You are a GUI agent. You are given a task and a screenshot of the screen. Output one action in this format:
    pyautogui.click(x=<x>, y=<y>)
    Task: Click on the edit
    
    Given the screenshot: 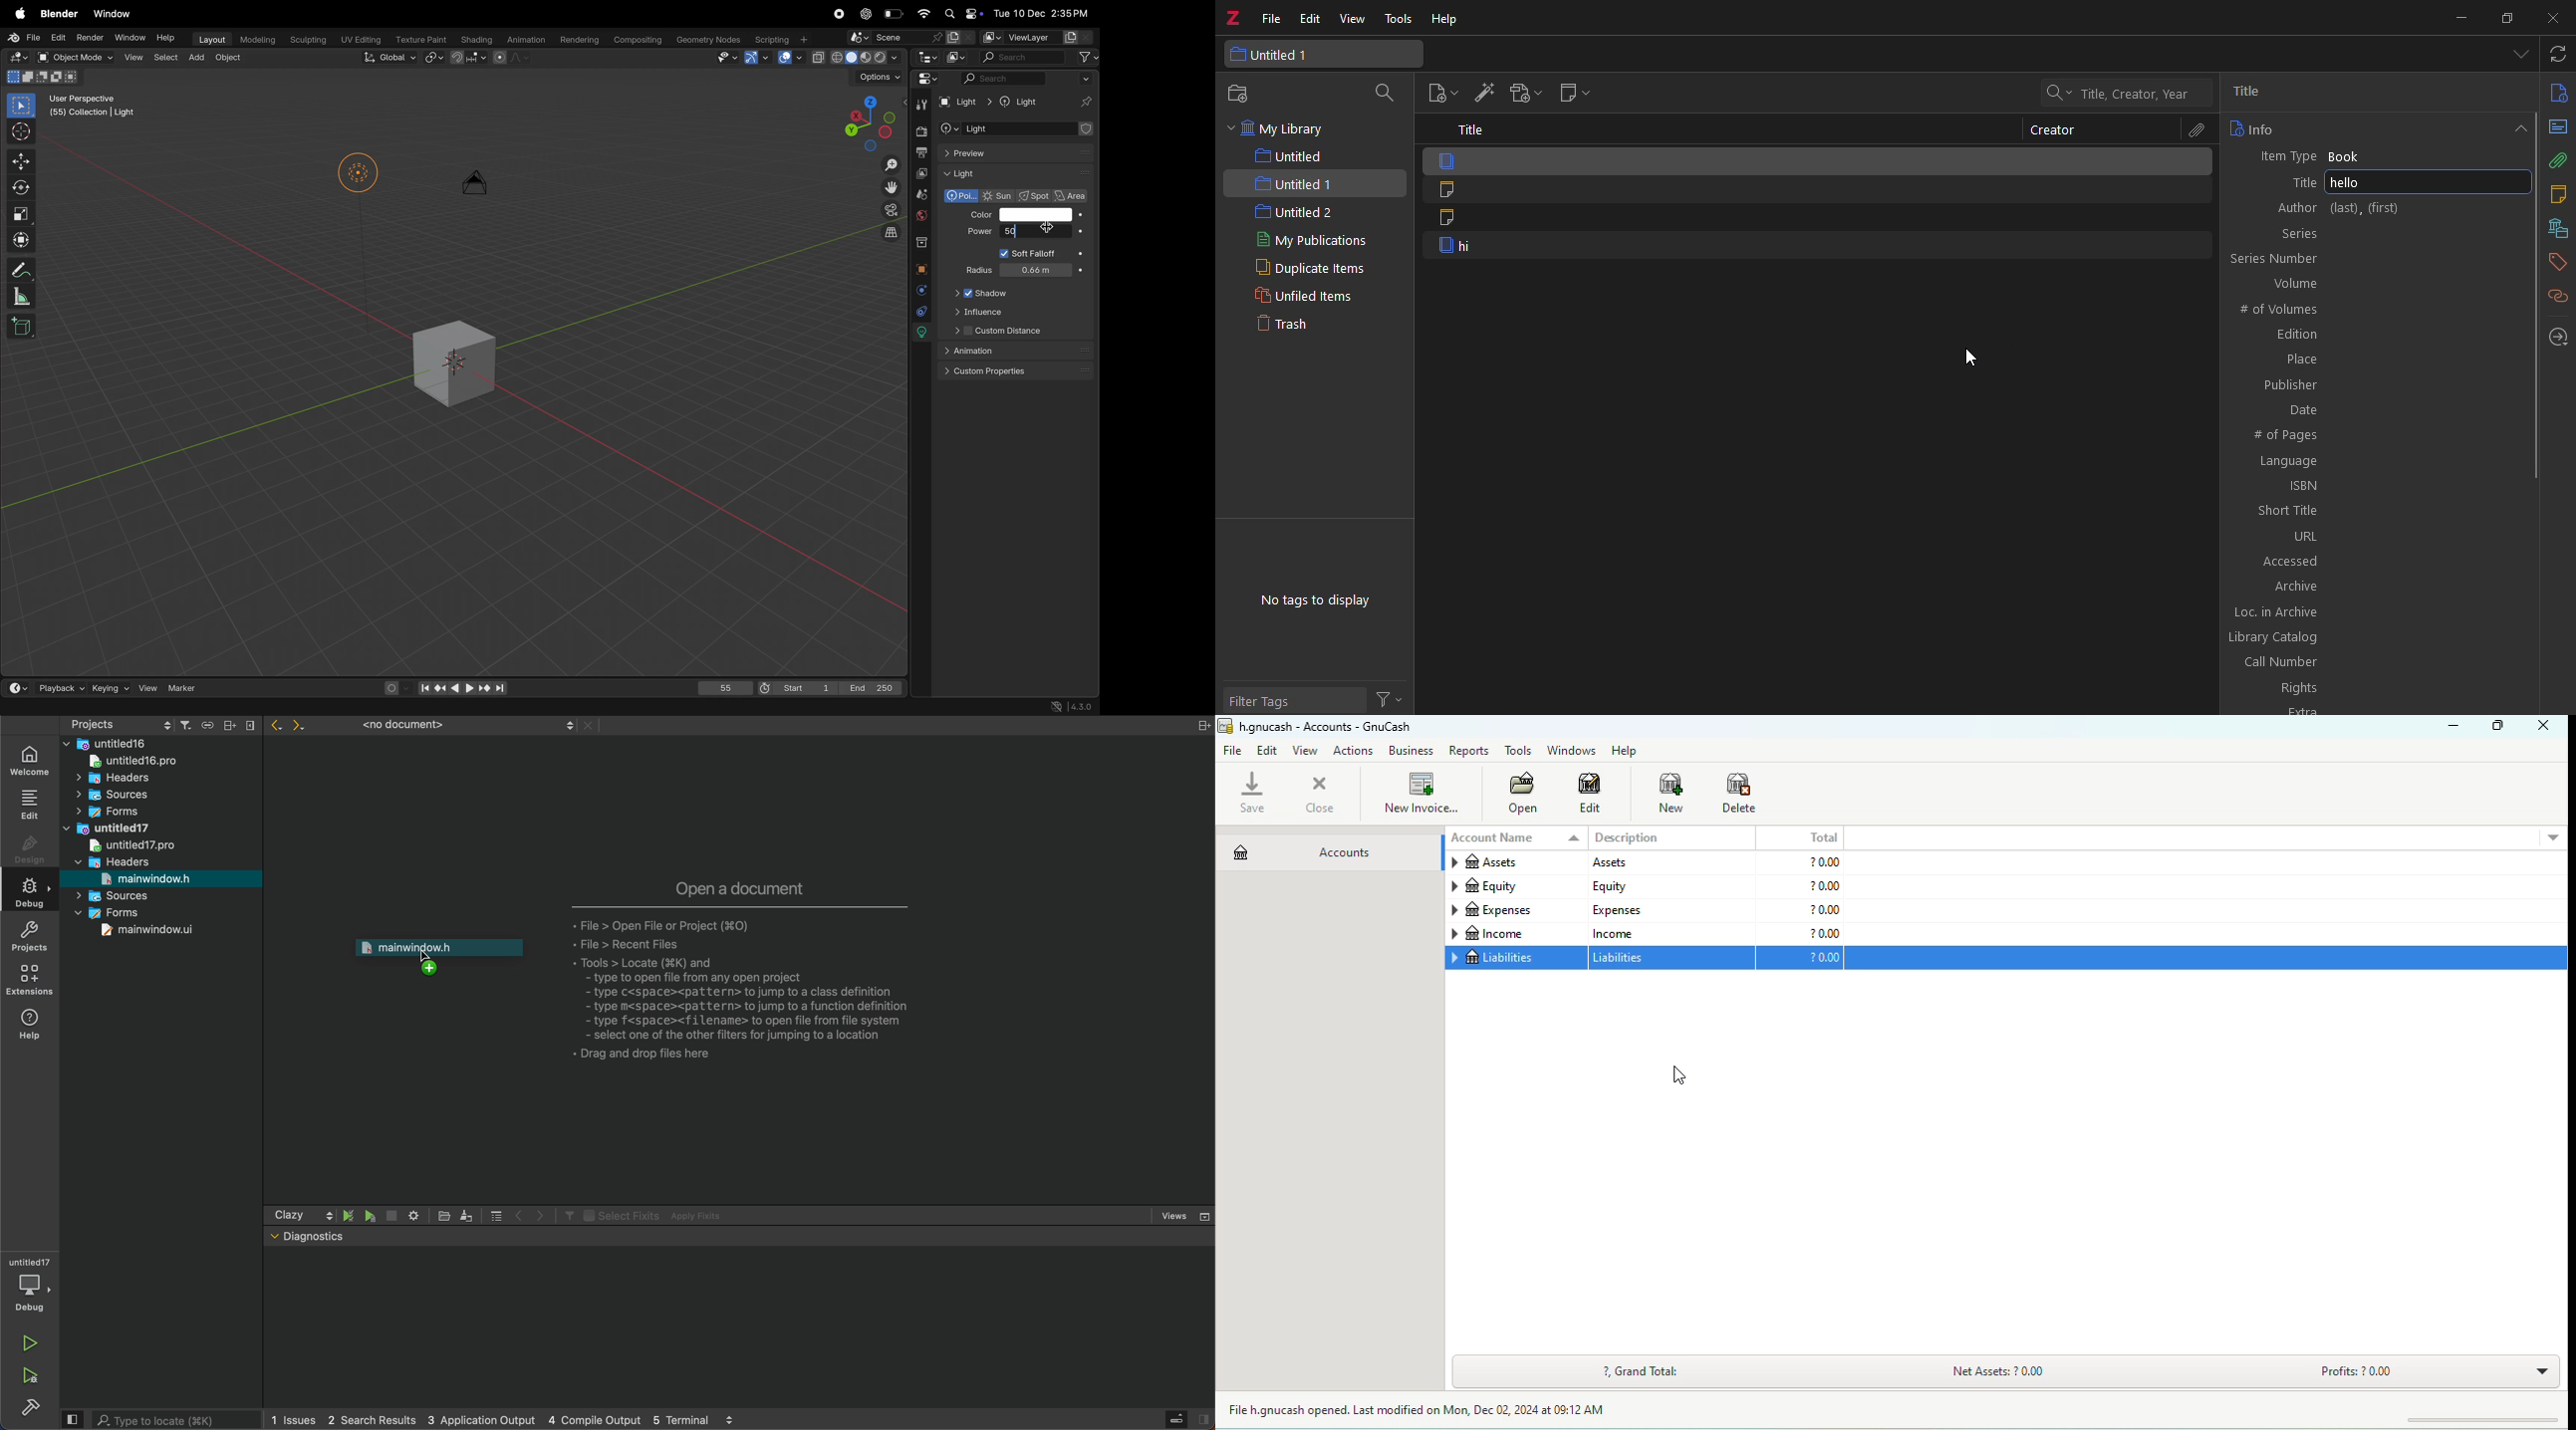 What is the action you would take?
    pyautogui.click(x=467, y=1214)
    